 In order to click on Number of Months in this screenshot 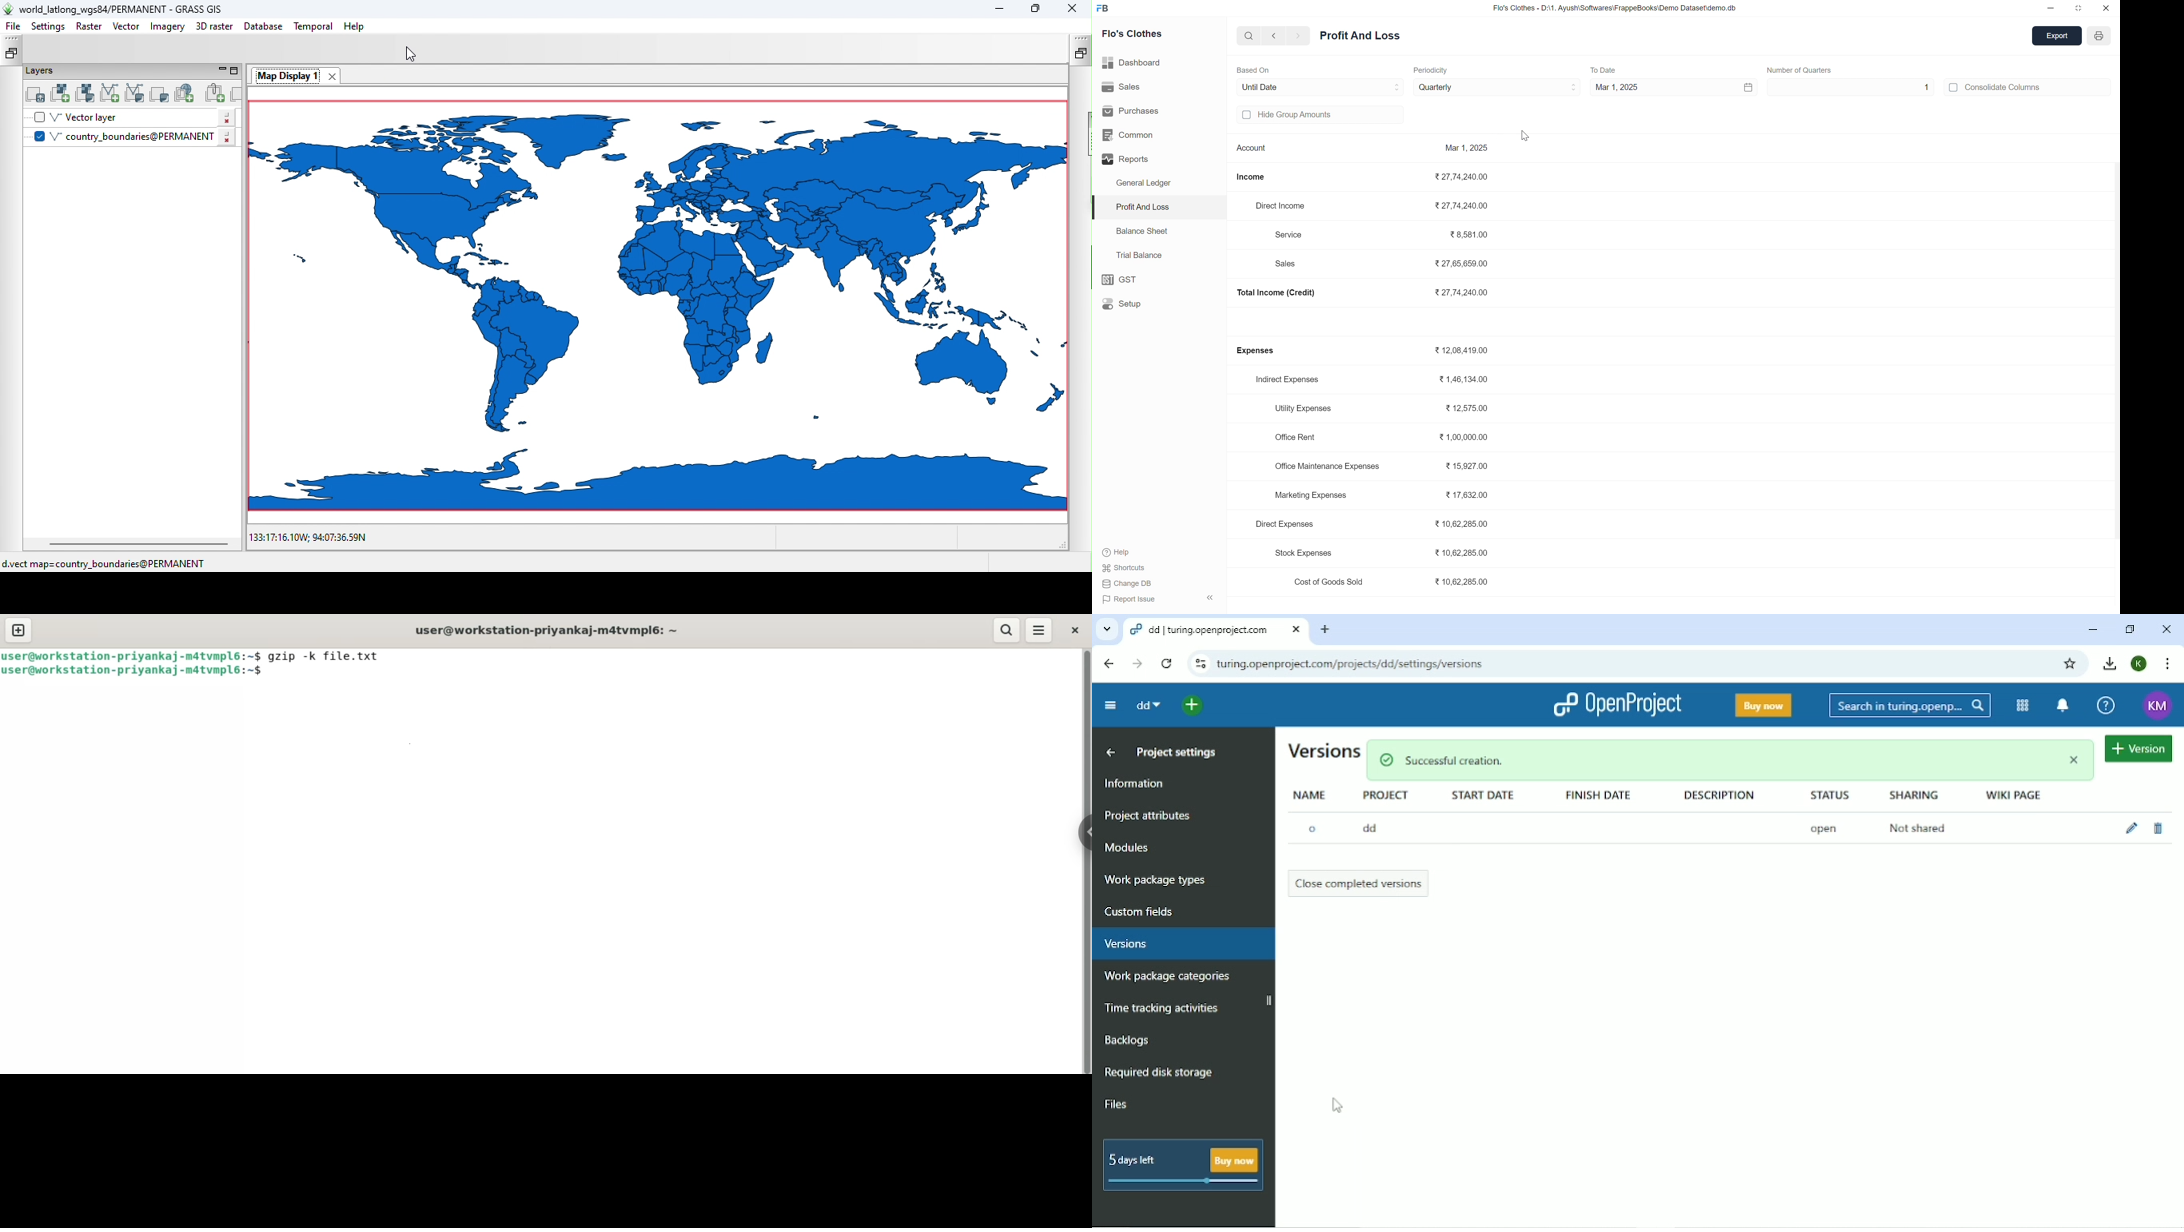, I will do `click(1804, 68)`.